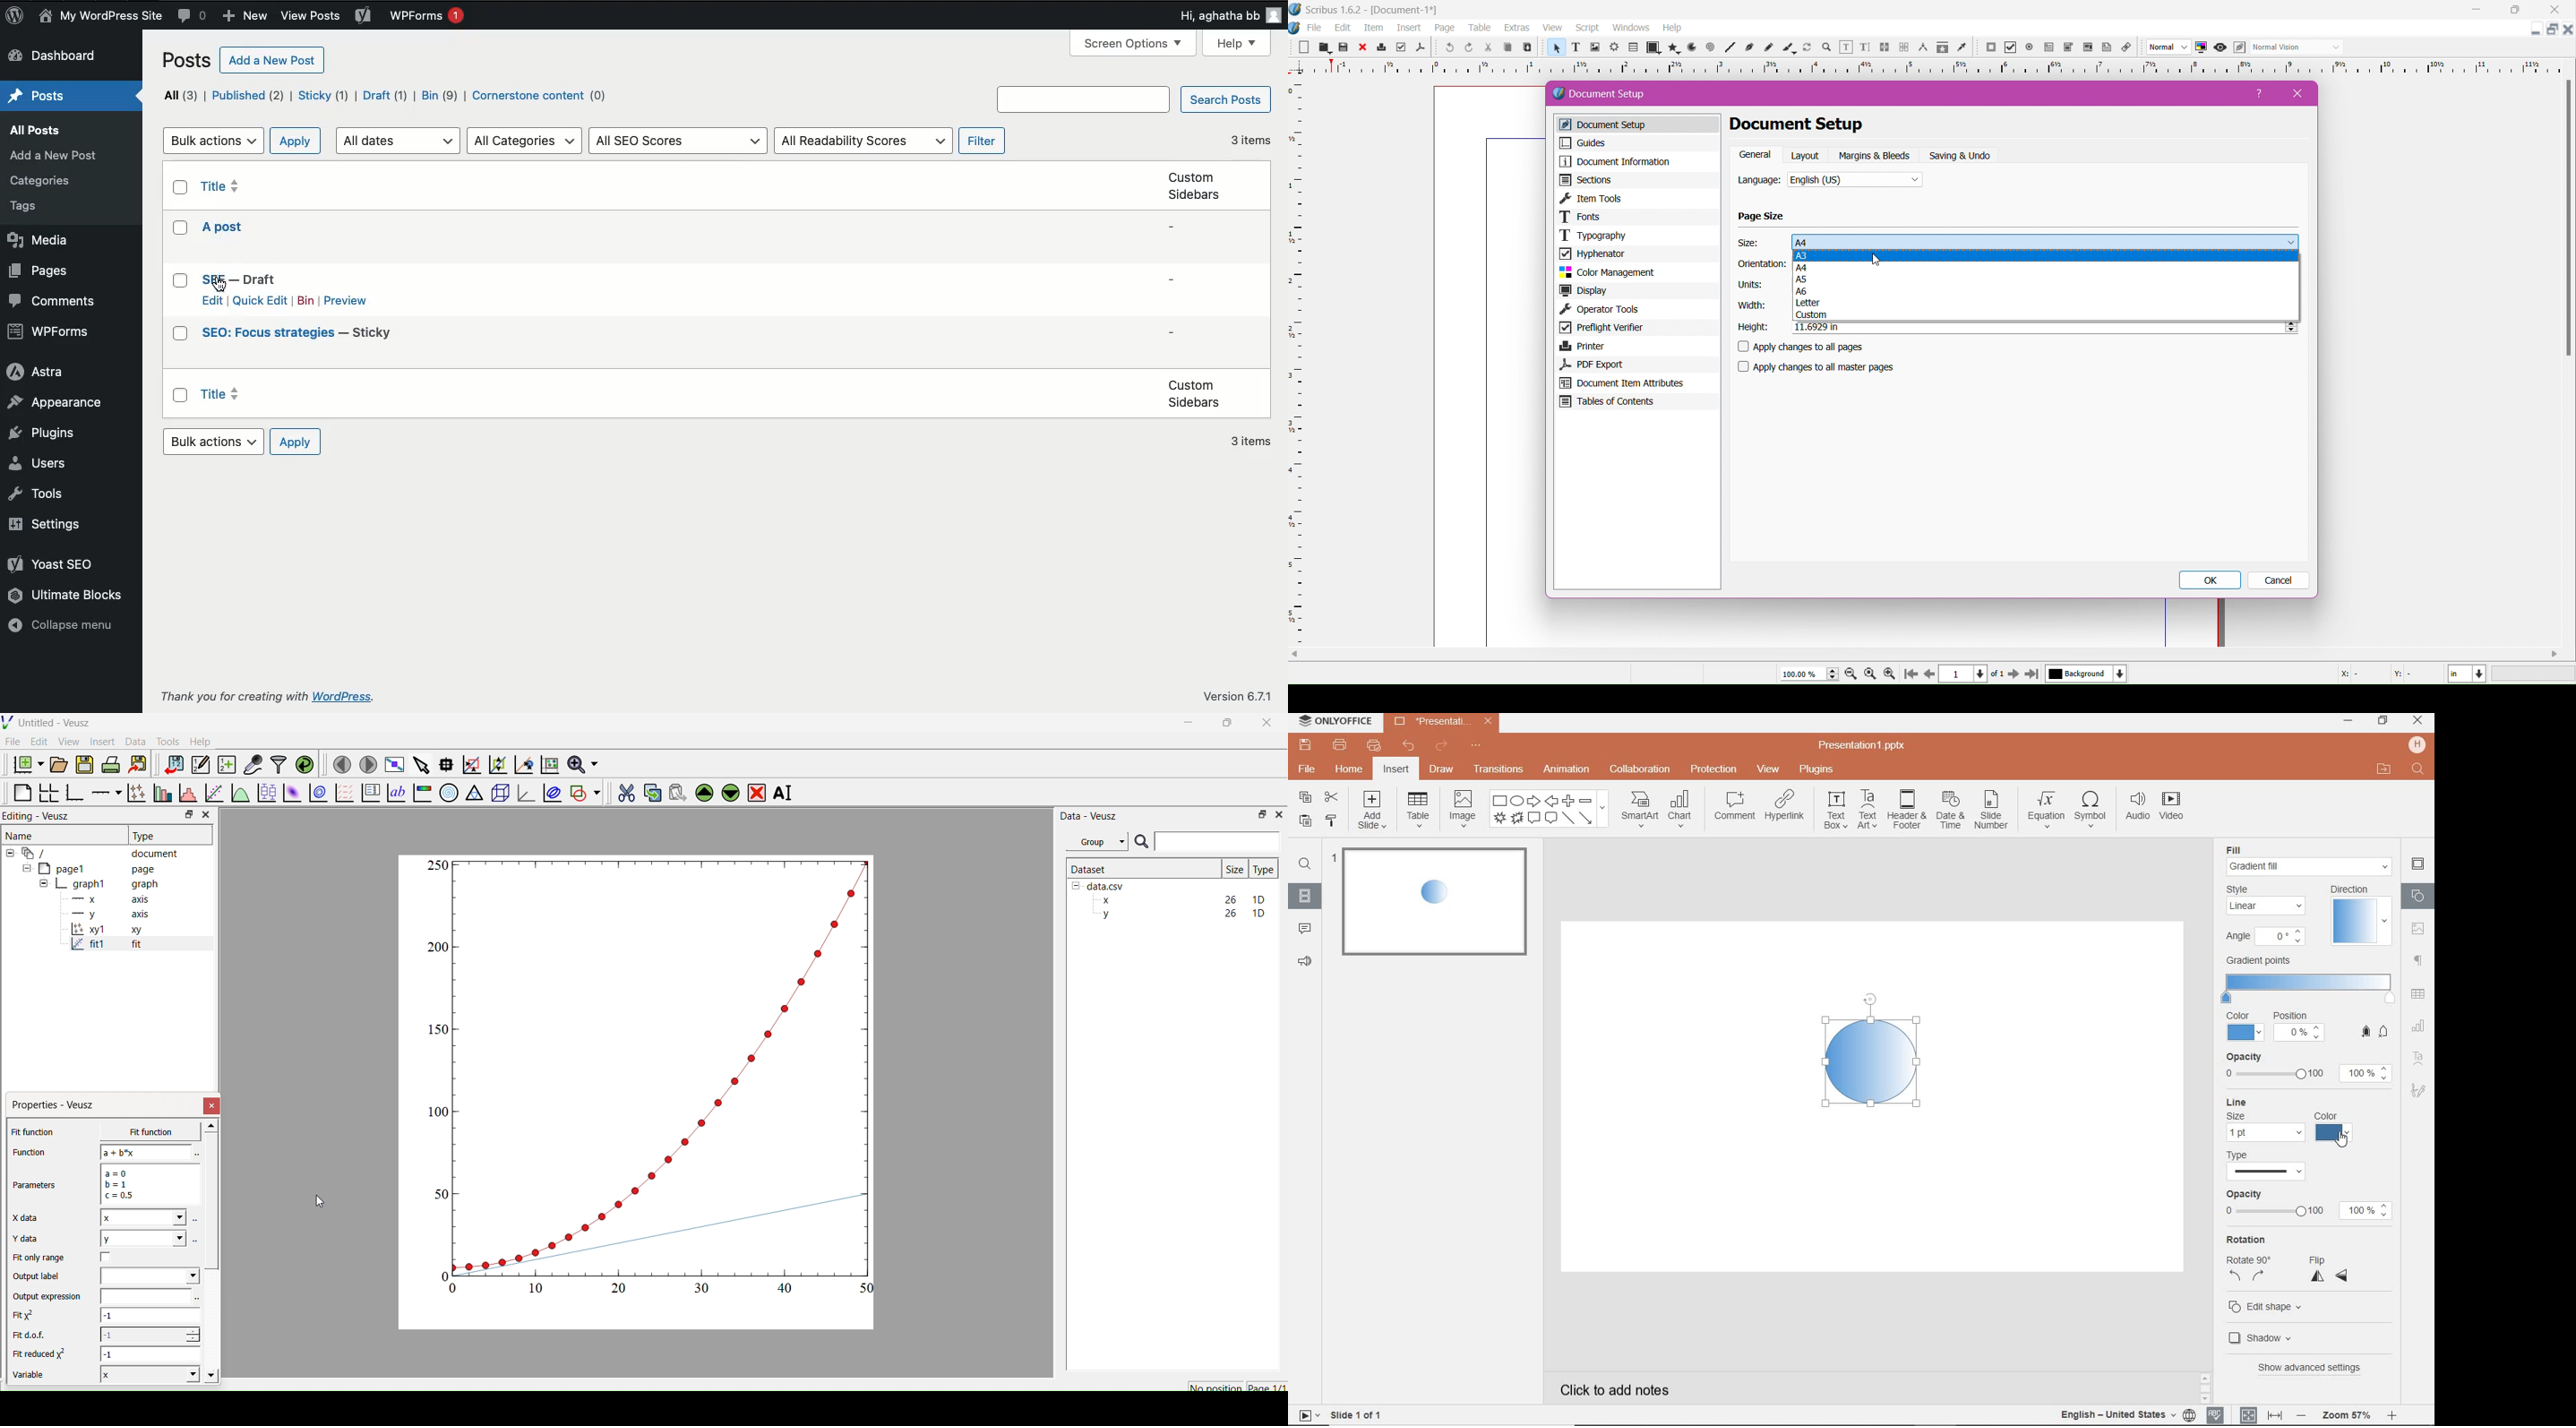 The height and width of the screenshot is (1428, 2576). What do you see at coordinates (1306, 768) in the screenshot?
I see `file` at bounding box center [1306, 768].